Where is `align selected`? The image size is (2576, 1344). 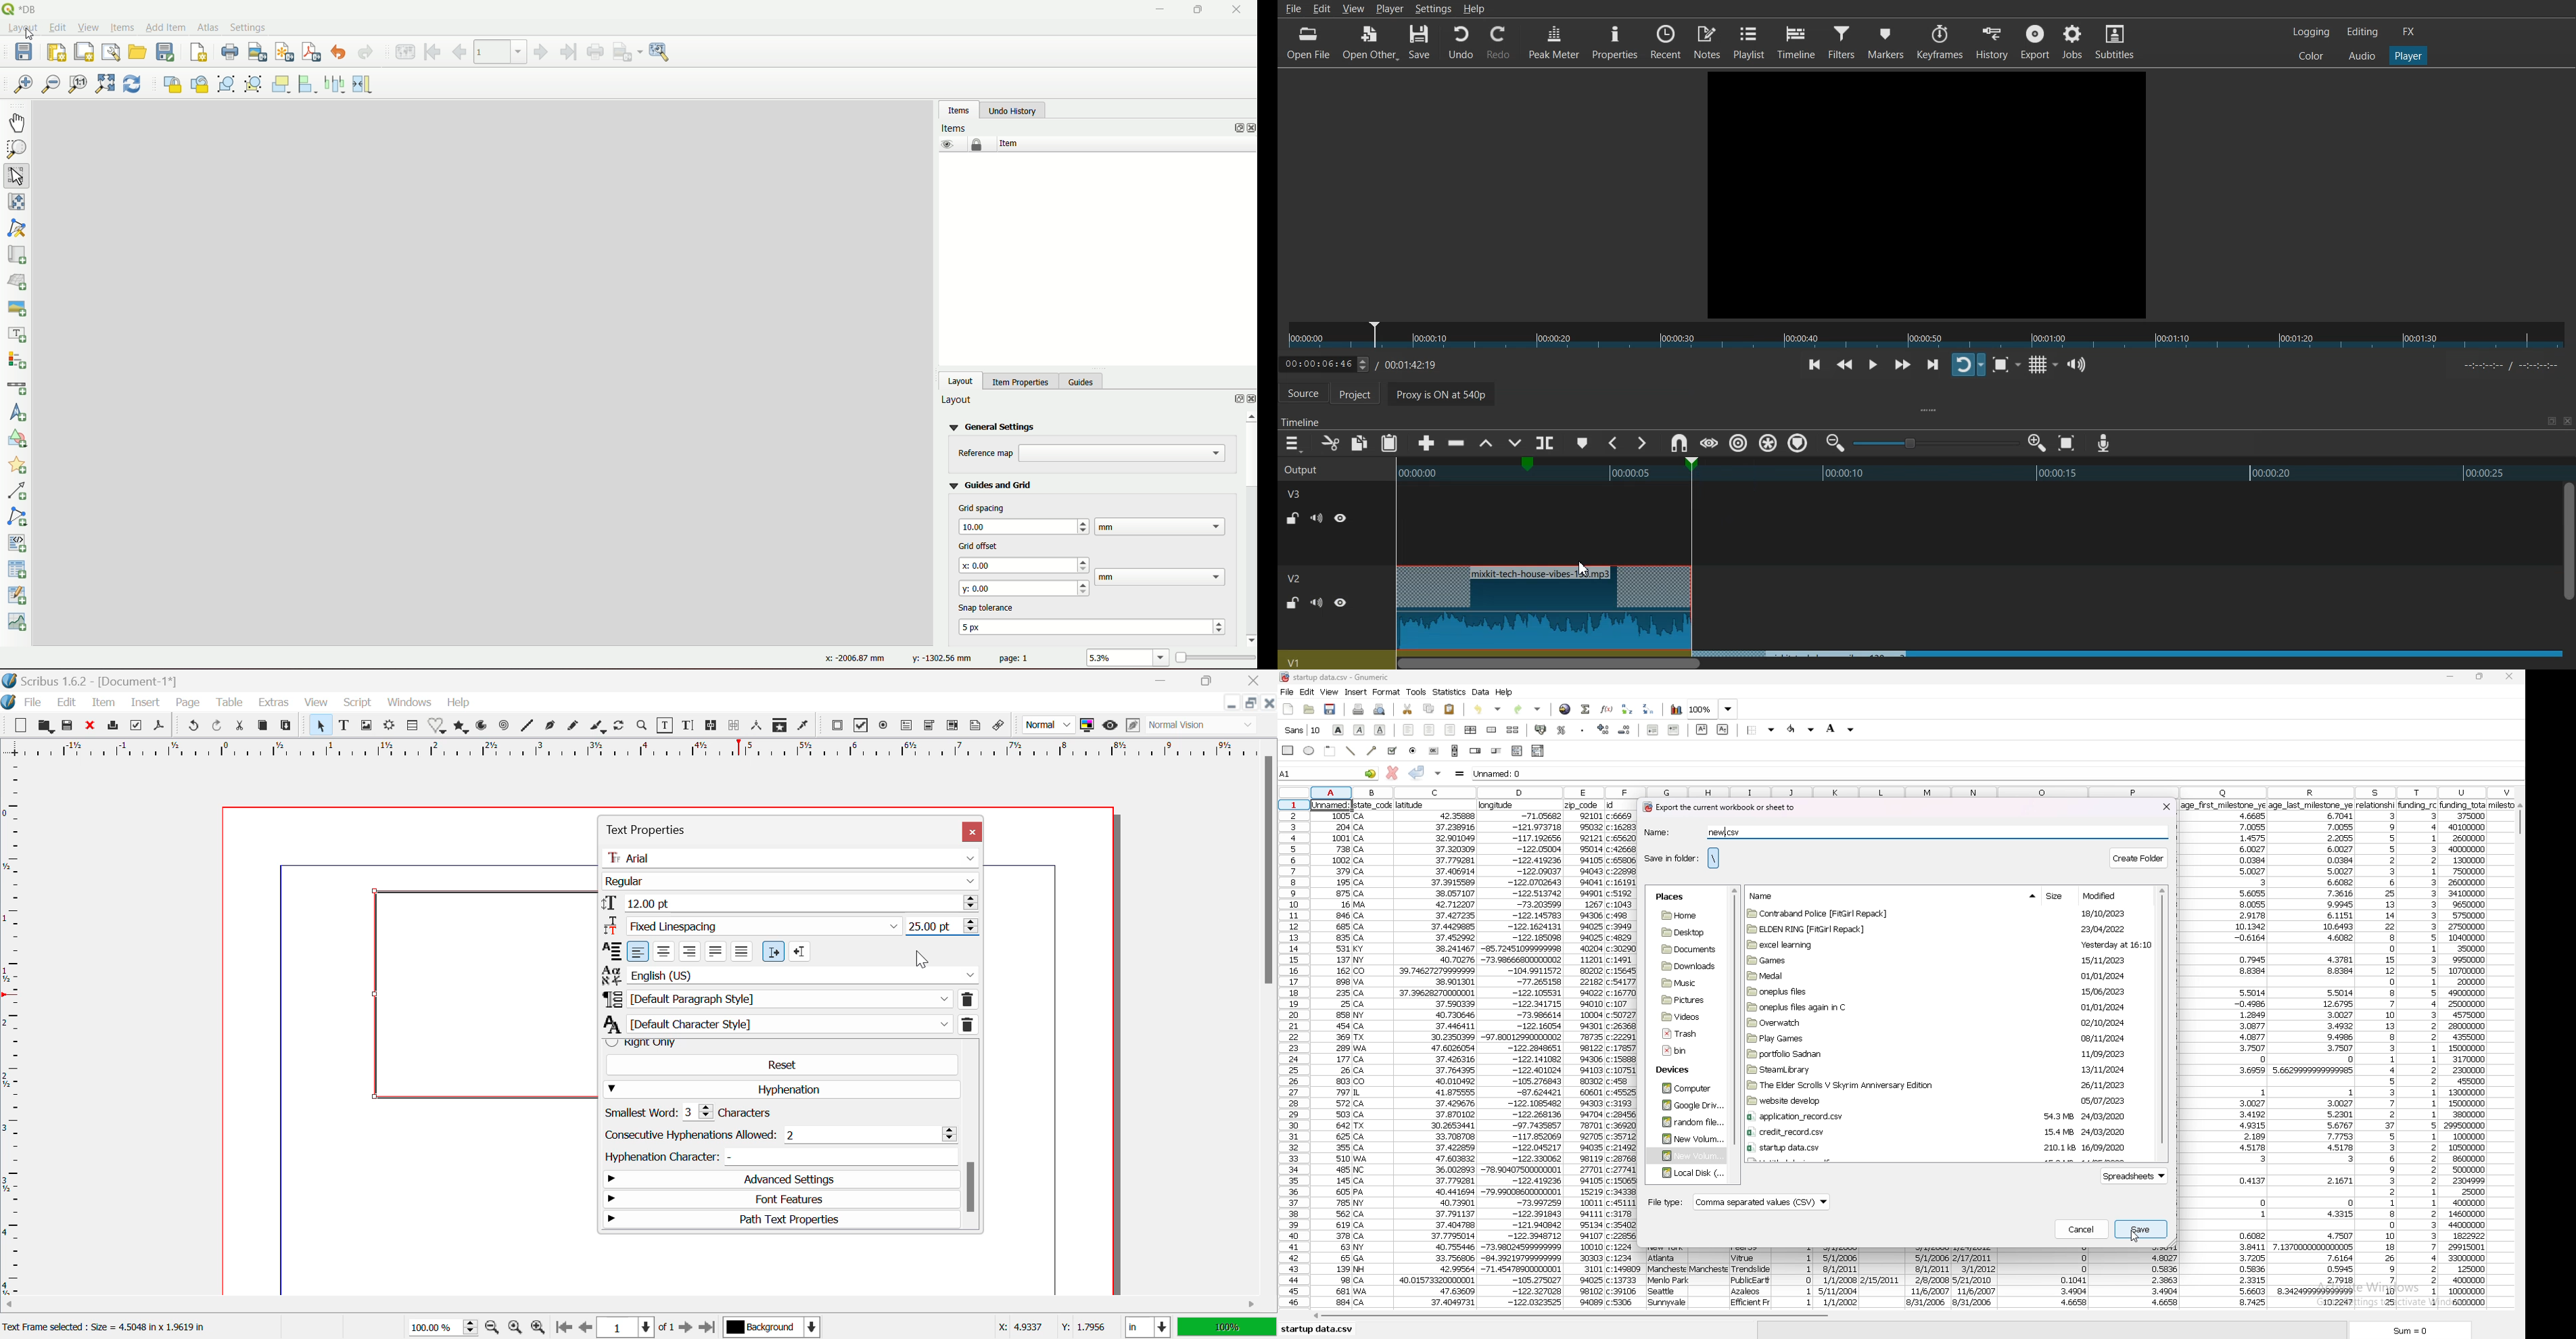
align selected is located at coordinates (309, 84).